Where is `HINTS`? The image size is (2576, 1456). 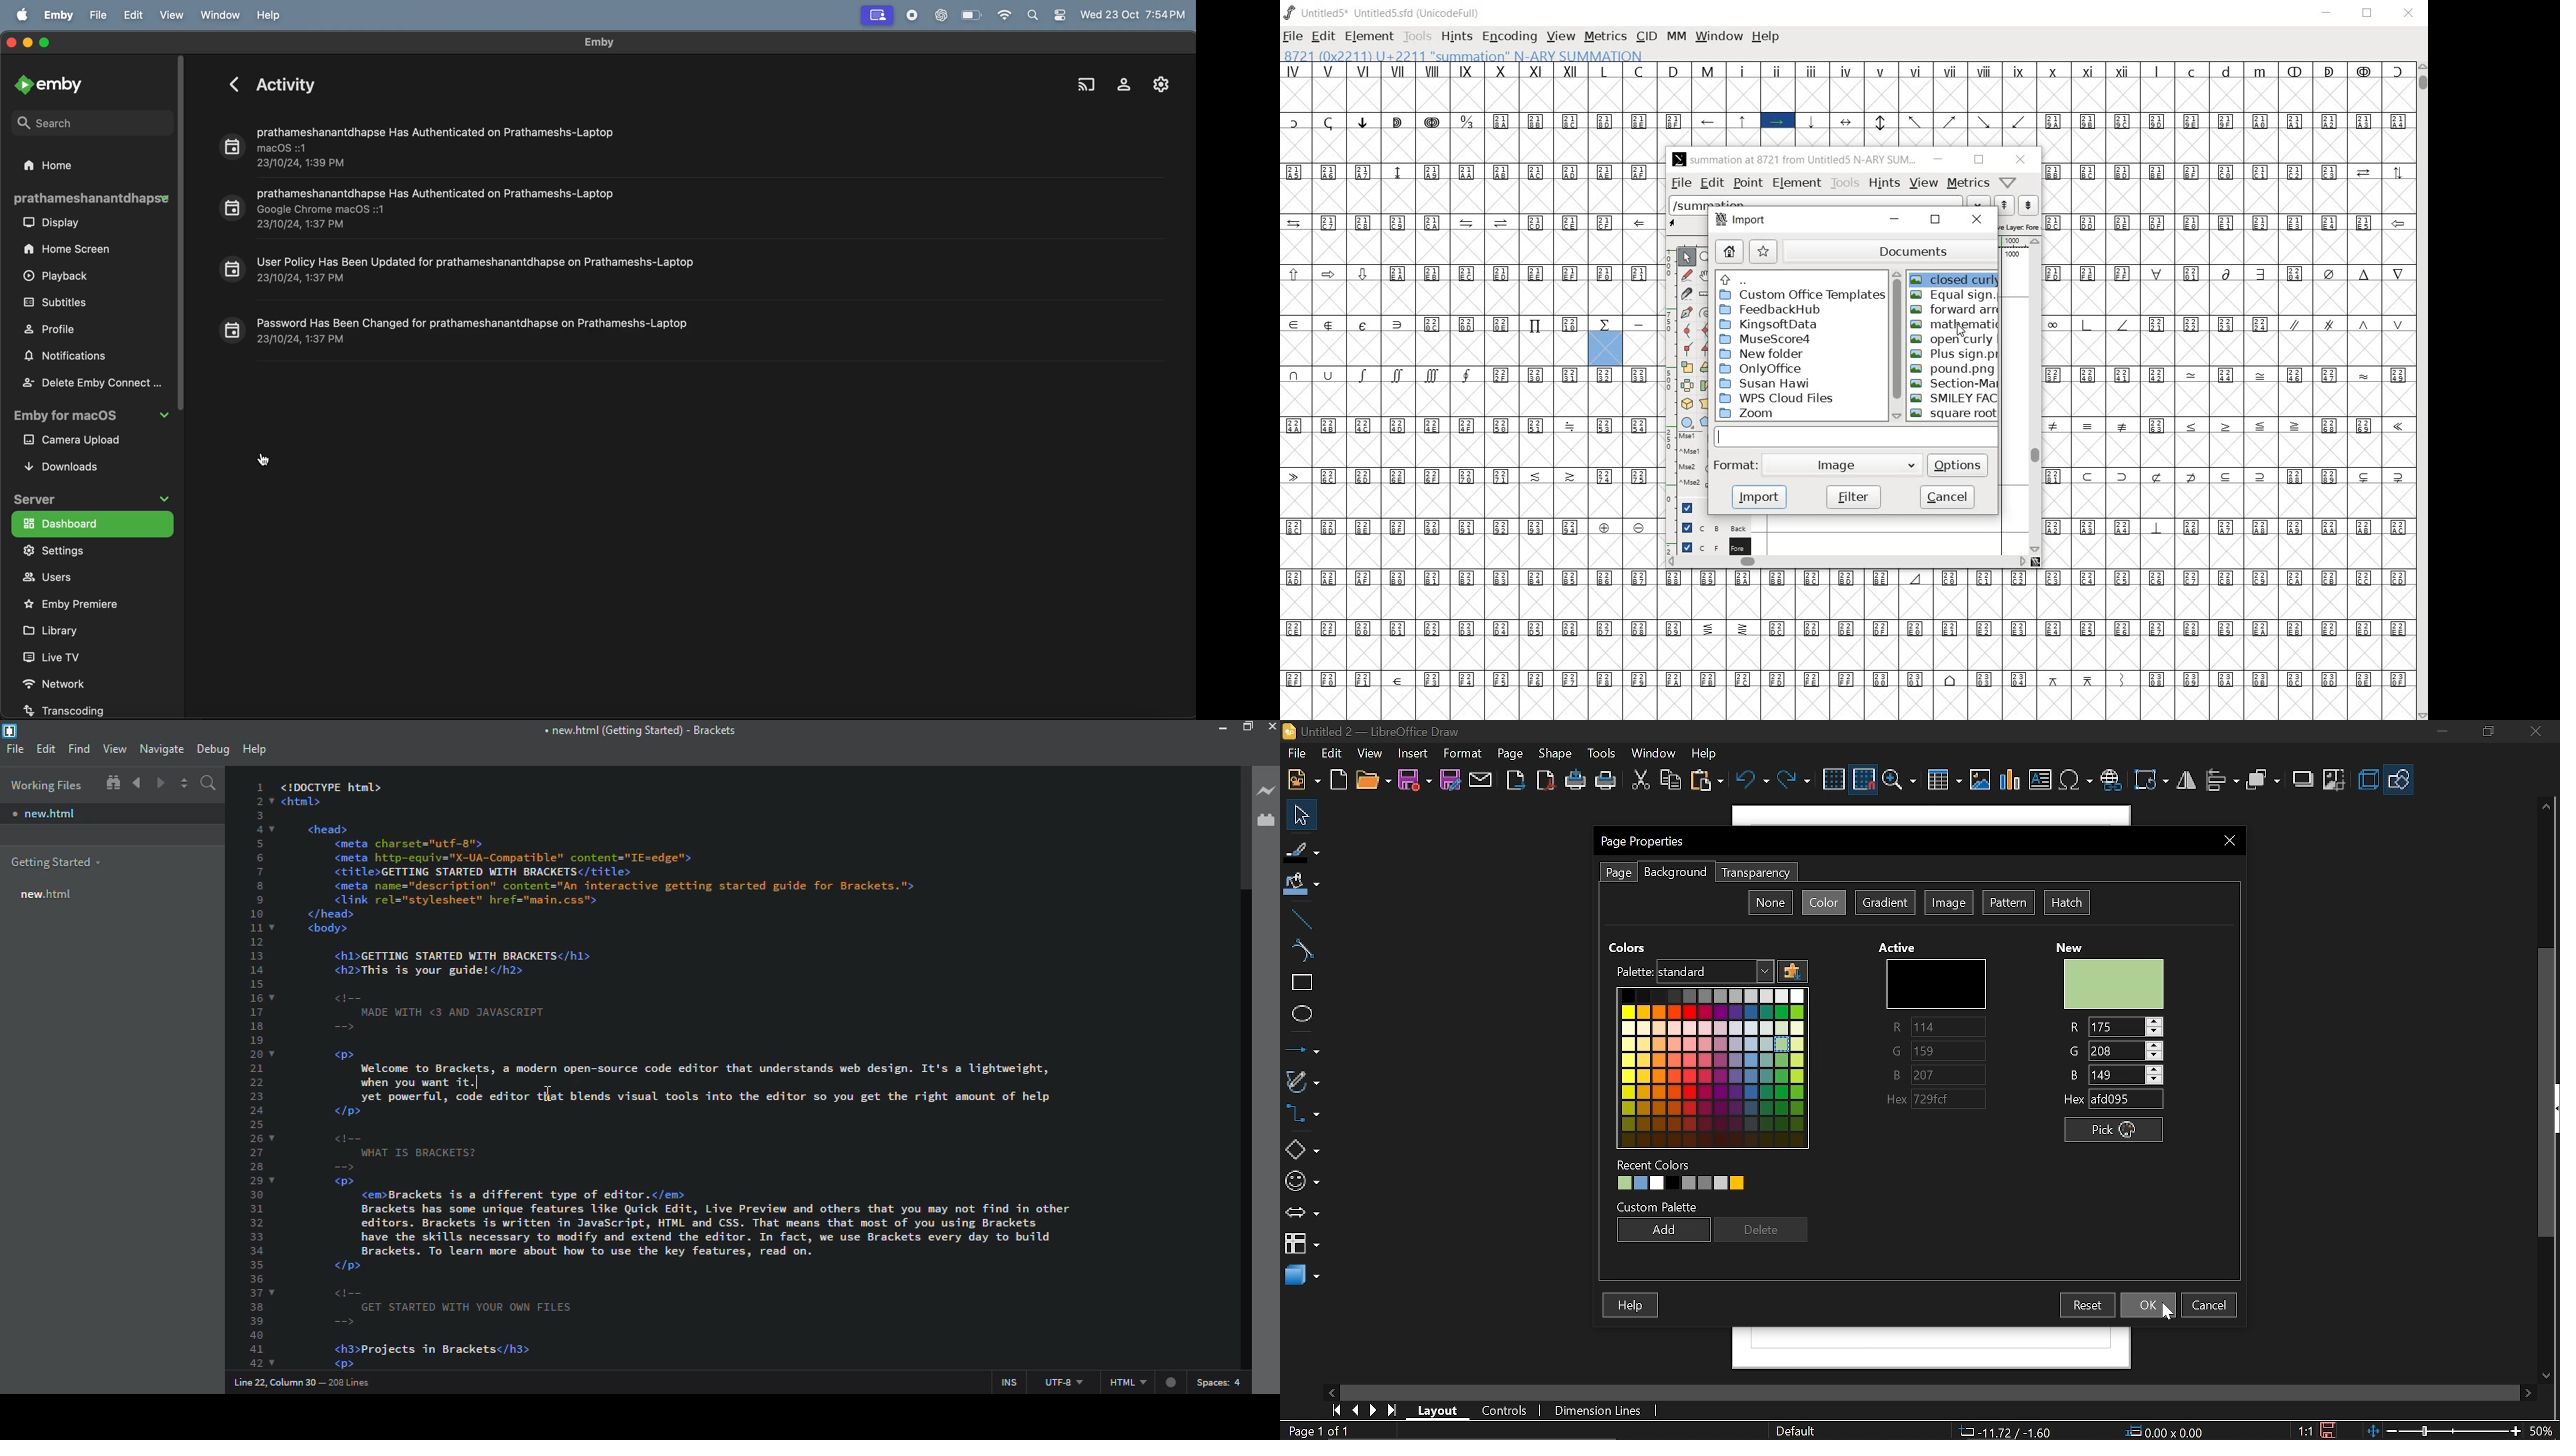 HINTS is located at coordinates (1456, 37).